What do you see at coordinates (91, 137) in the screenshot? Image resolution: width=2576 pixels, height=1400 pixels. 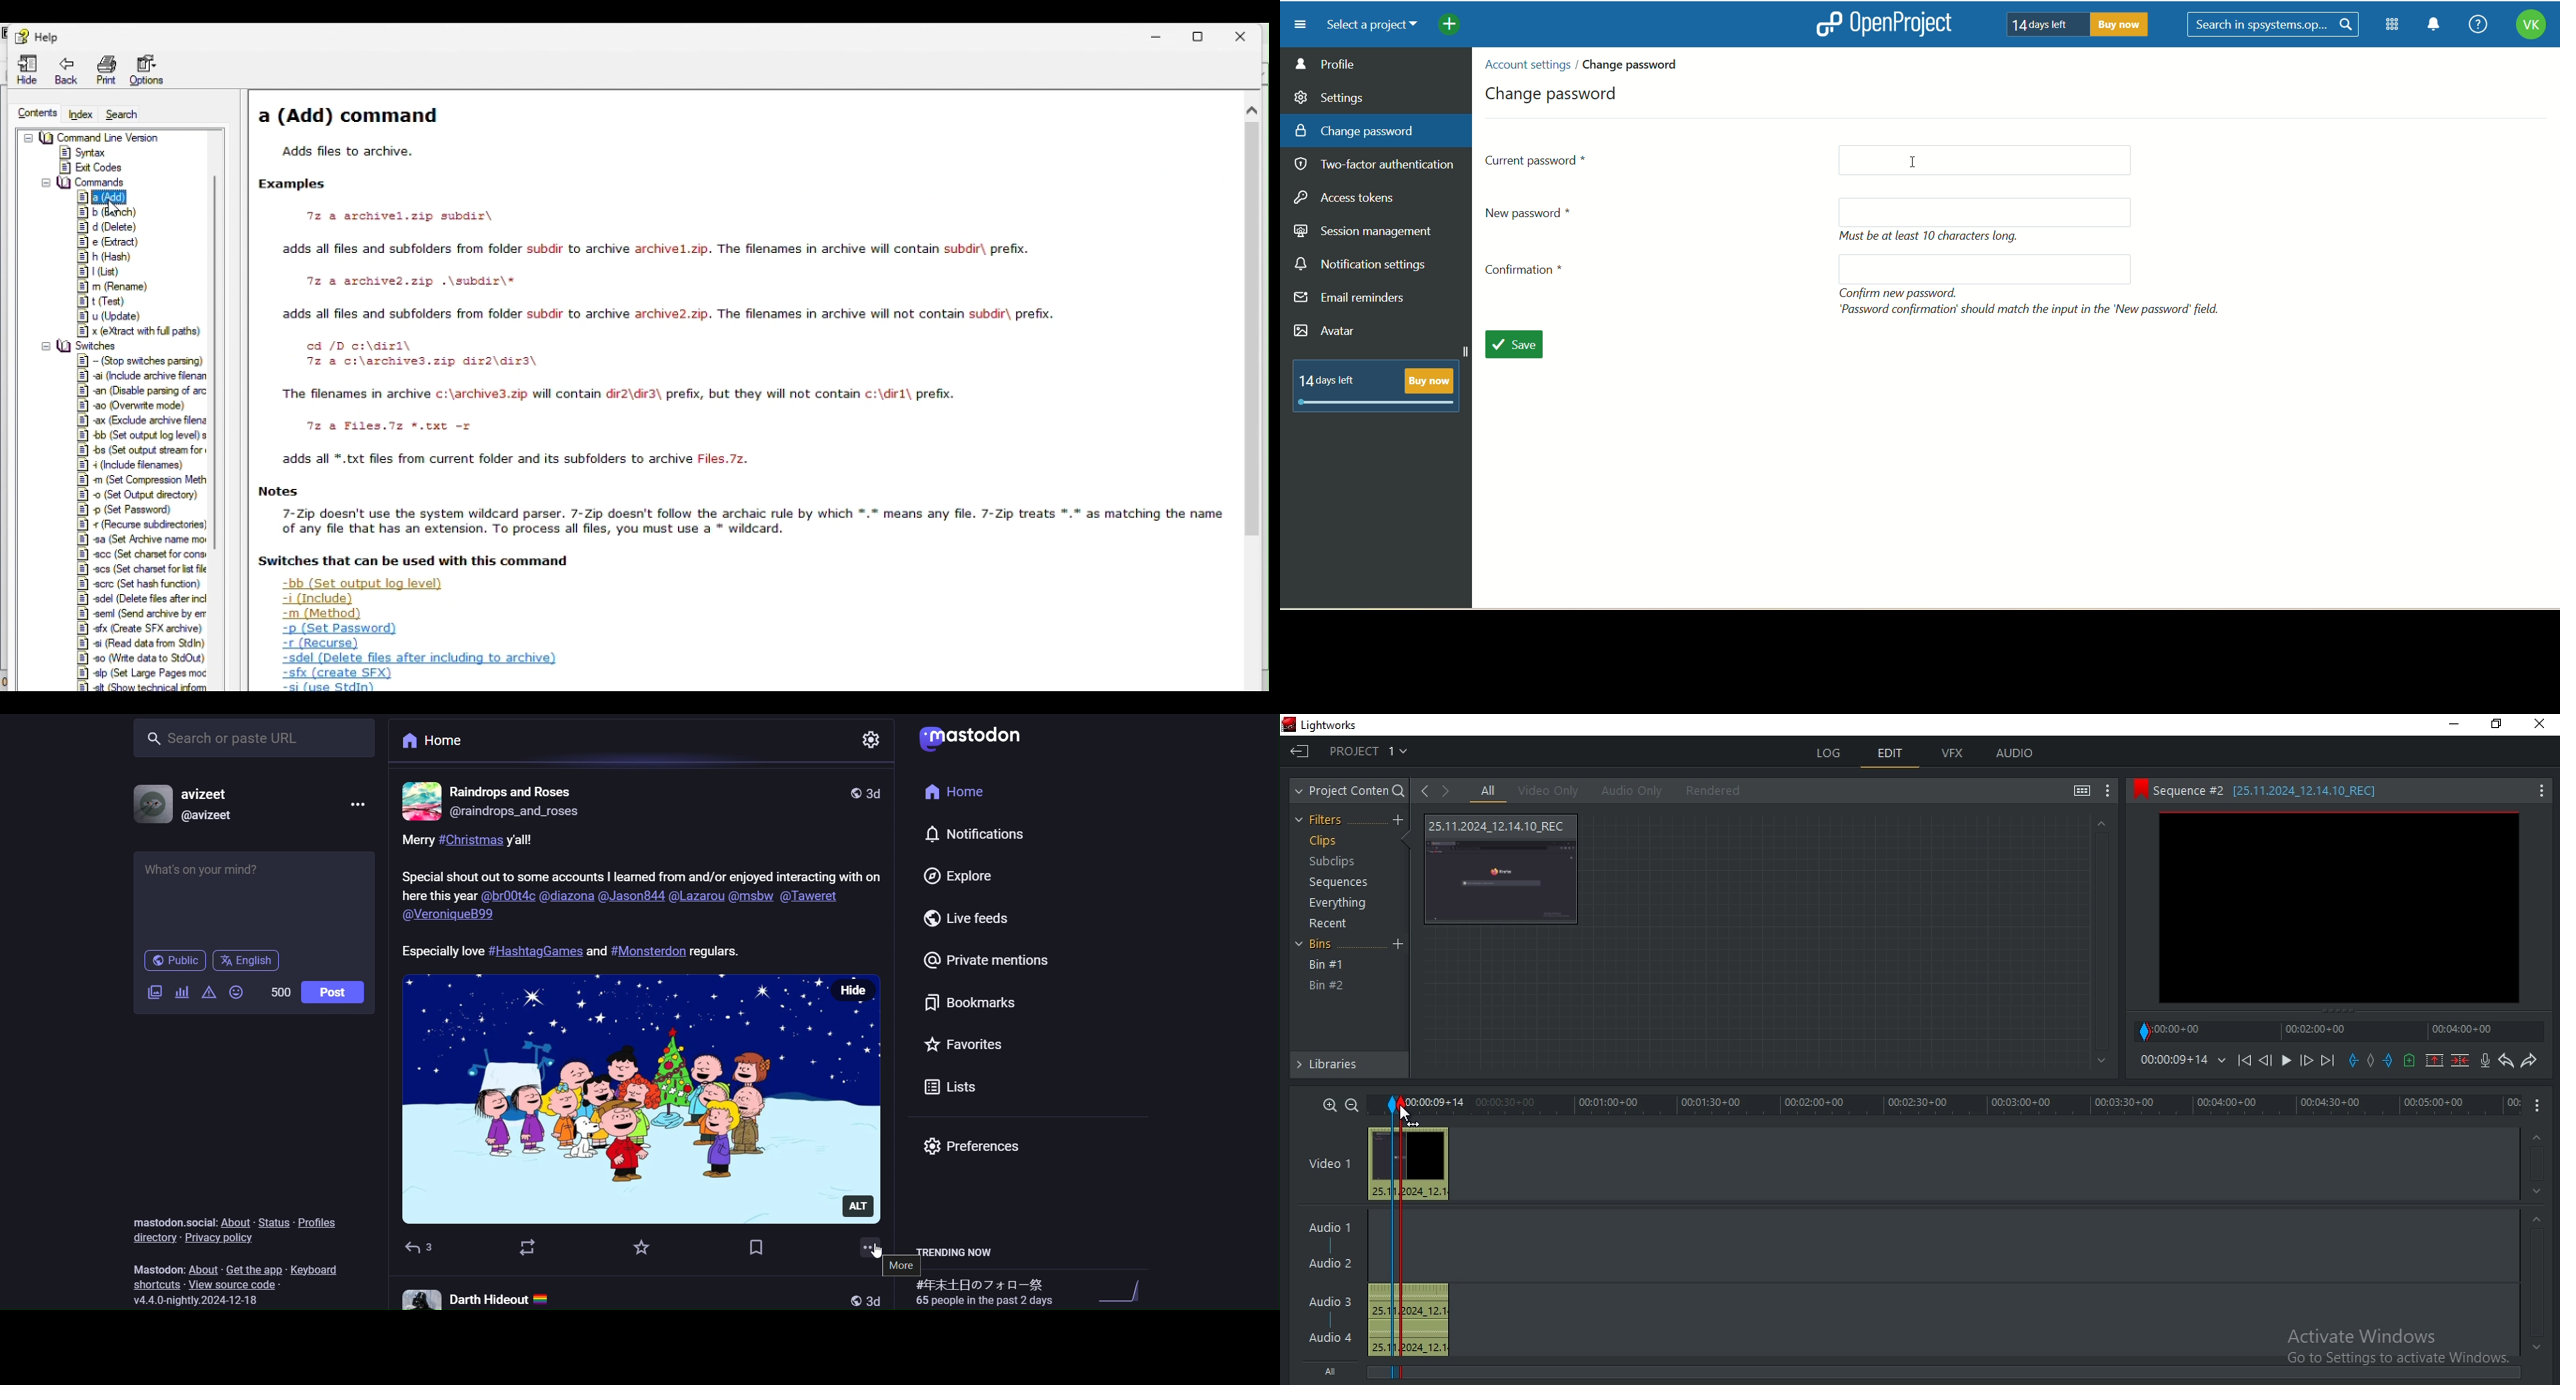 I see `command line` at bounding box center [91, 137].